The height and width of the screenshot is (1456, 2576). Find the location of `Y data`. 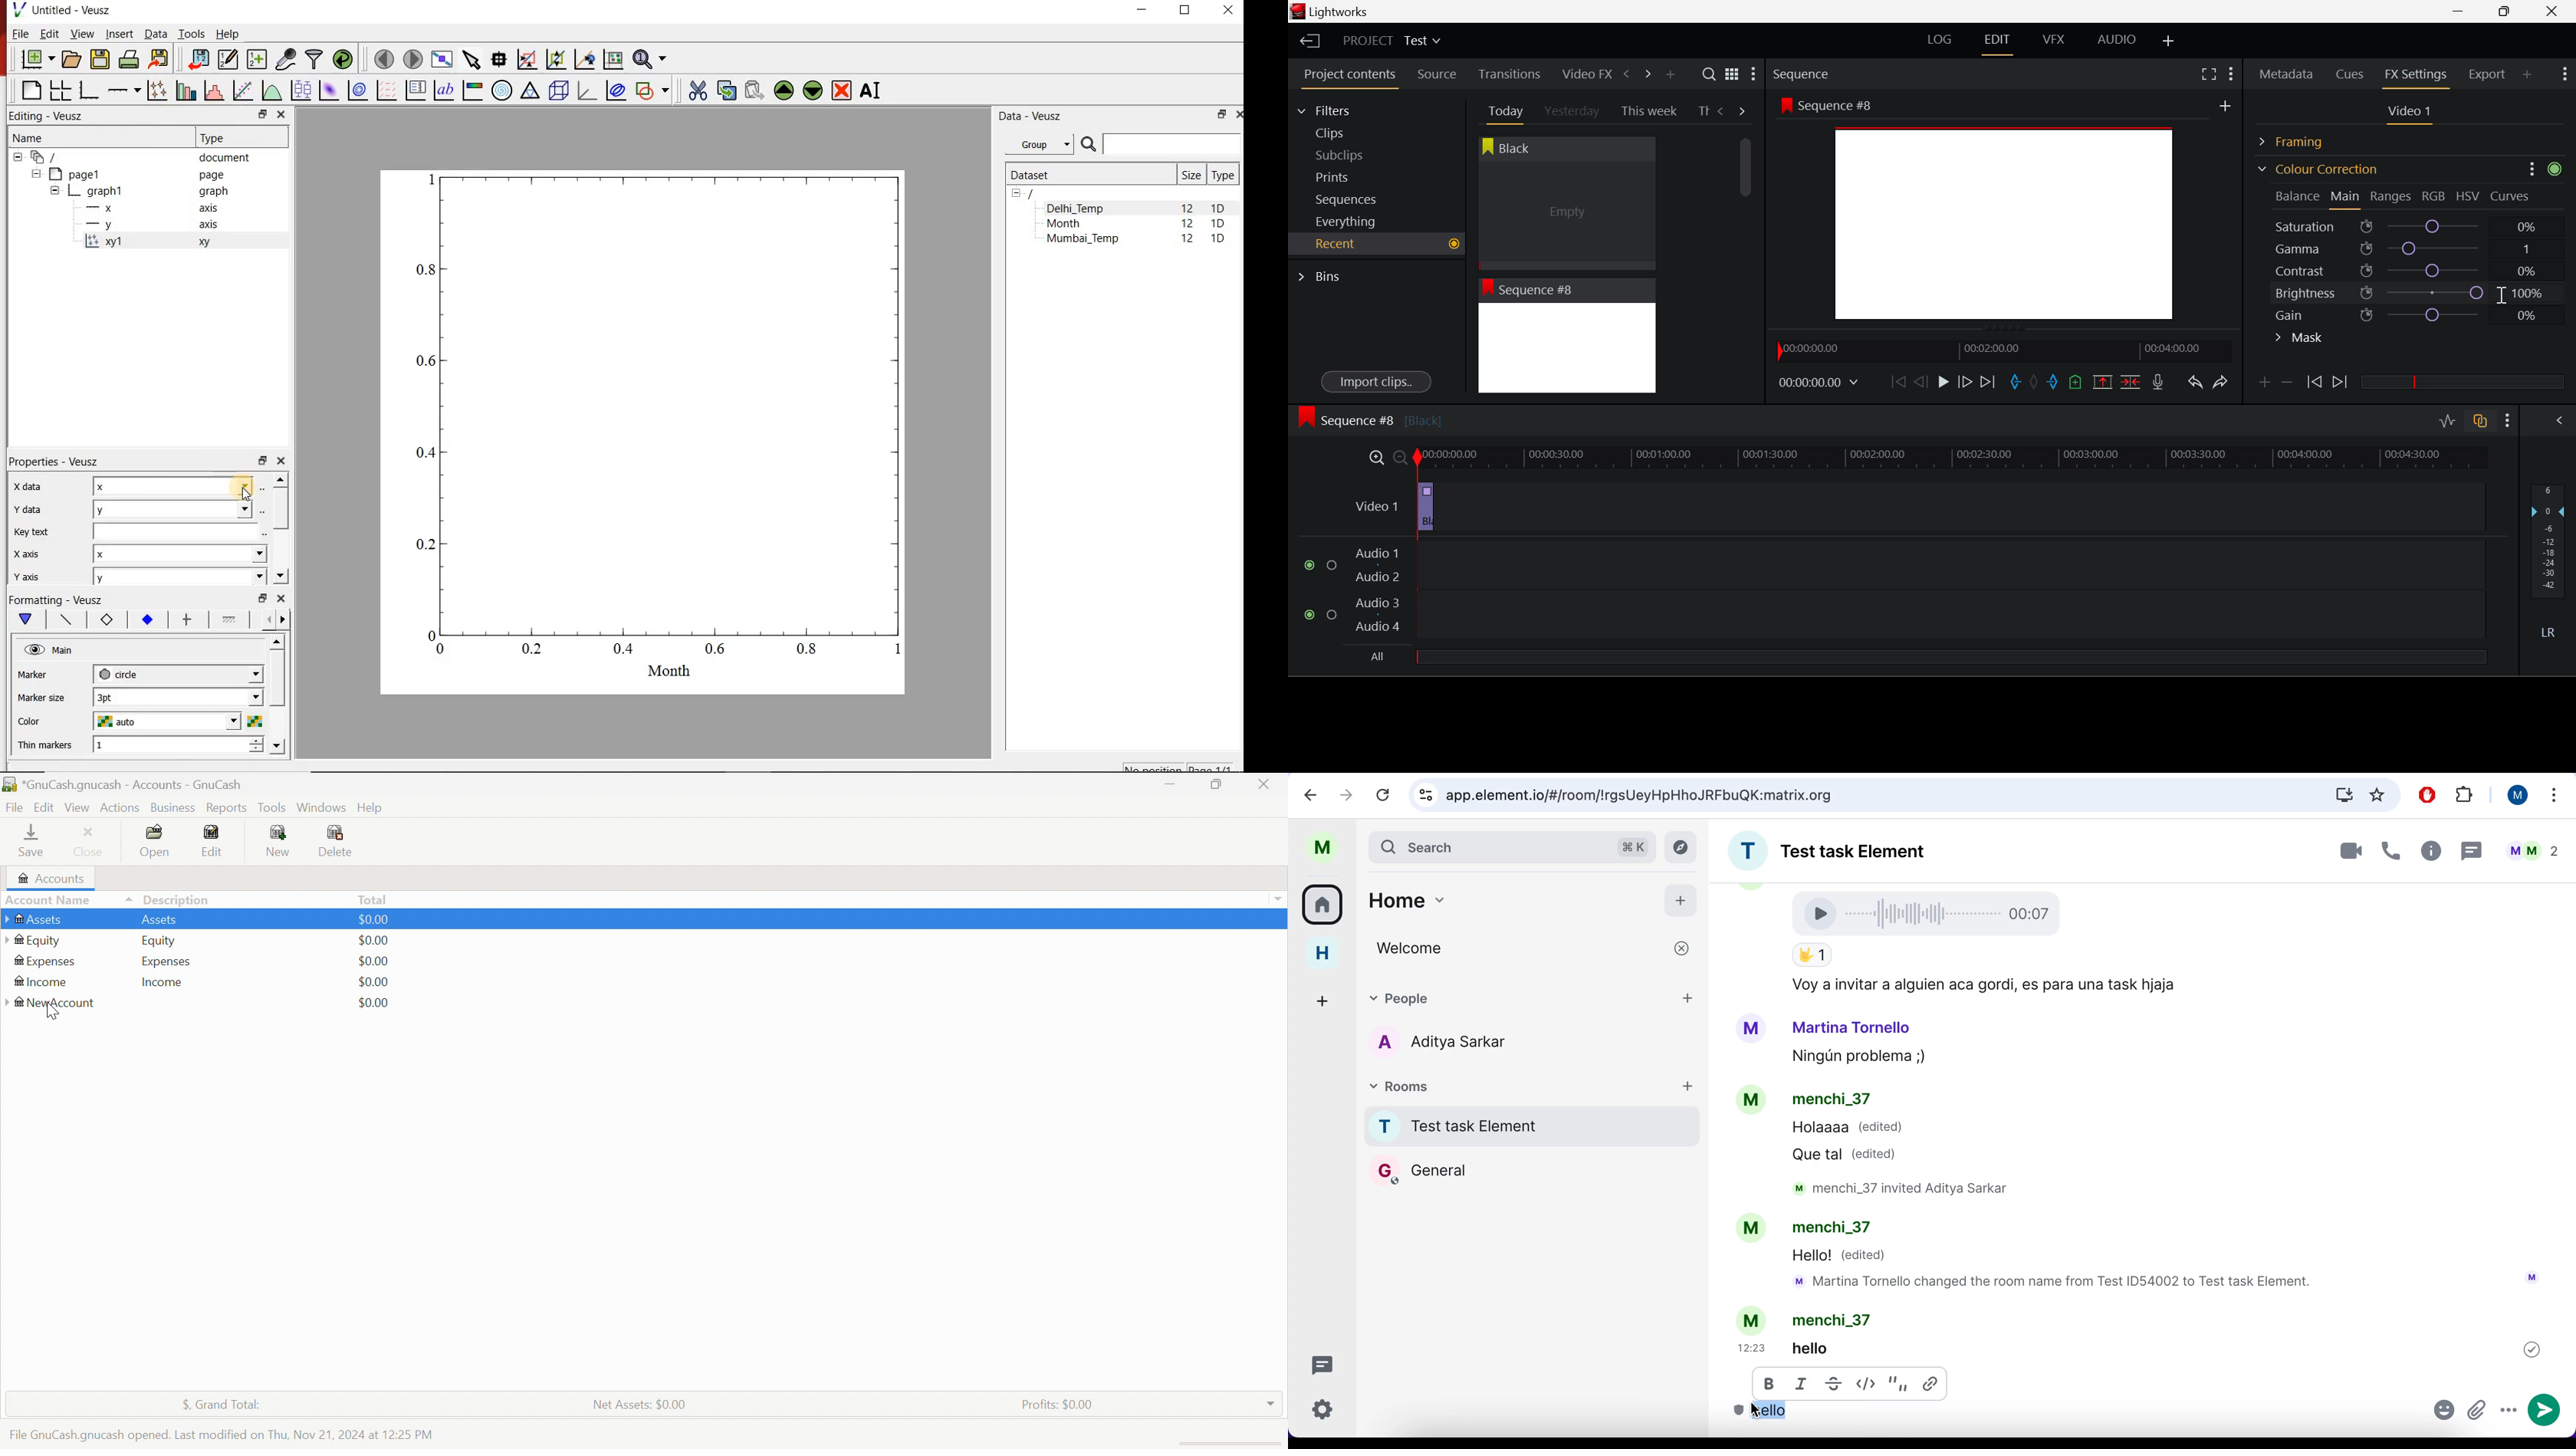

Y data is located at coordinates (26, 509).